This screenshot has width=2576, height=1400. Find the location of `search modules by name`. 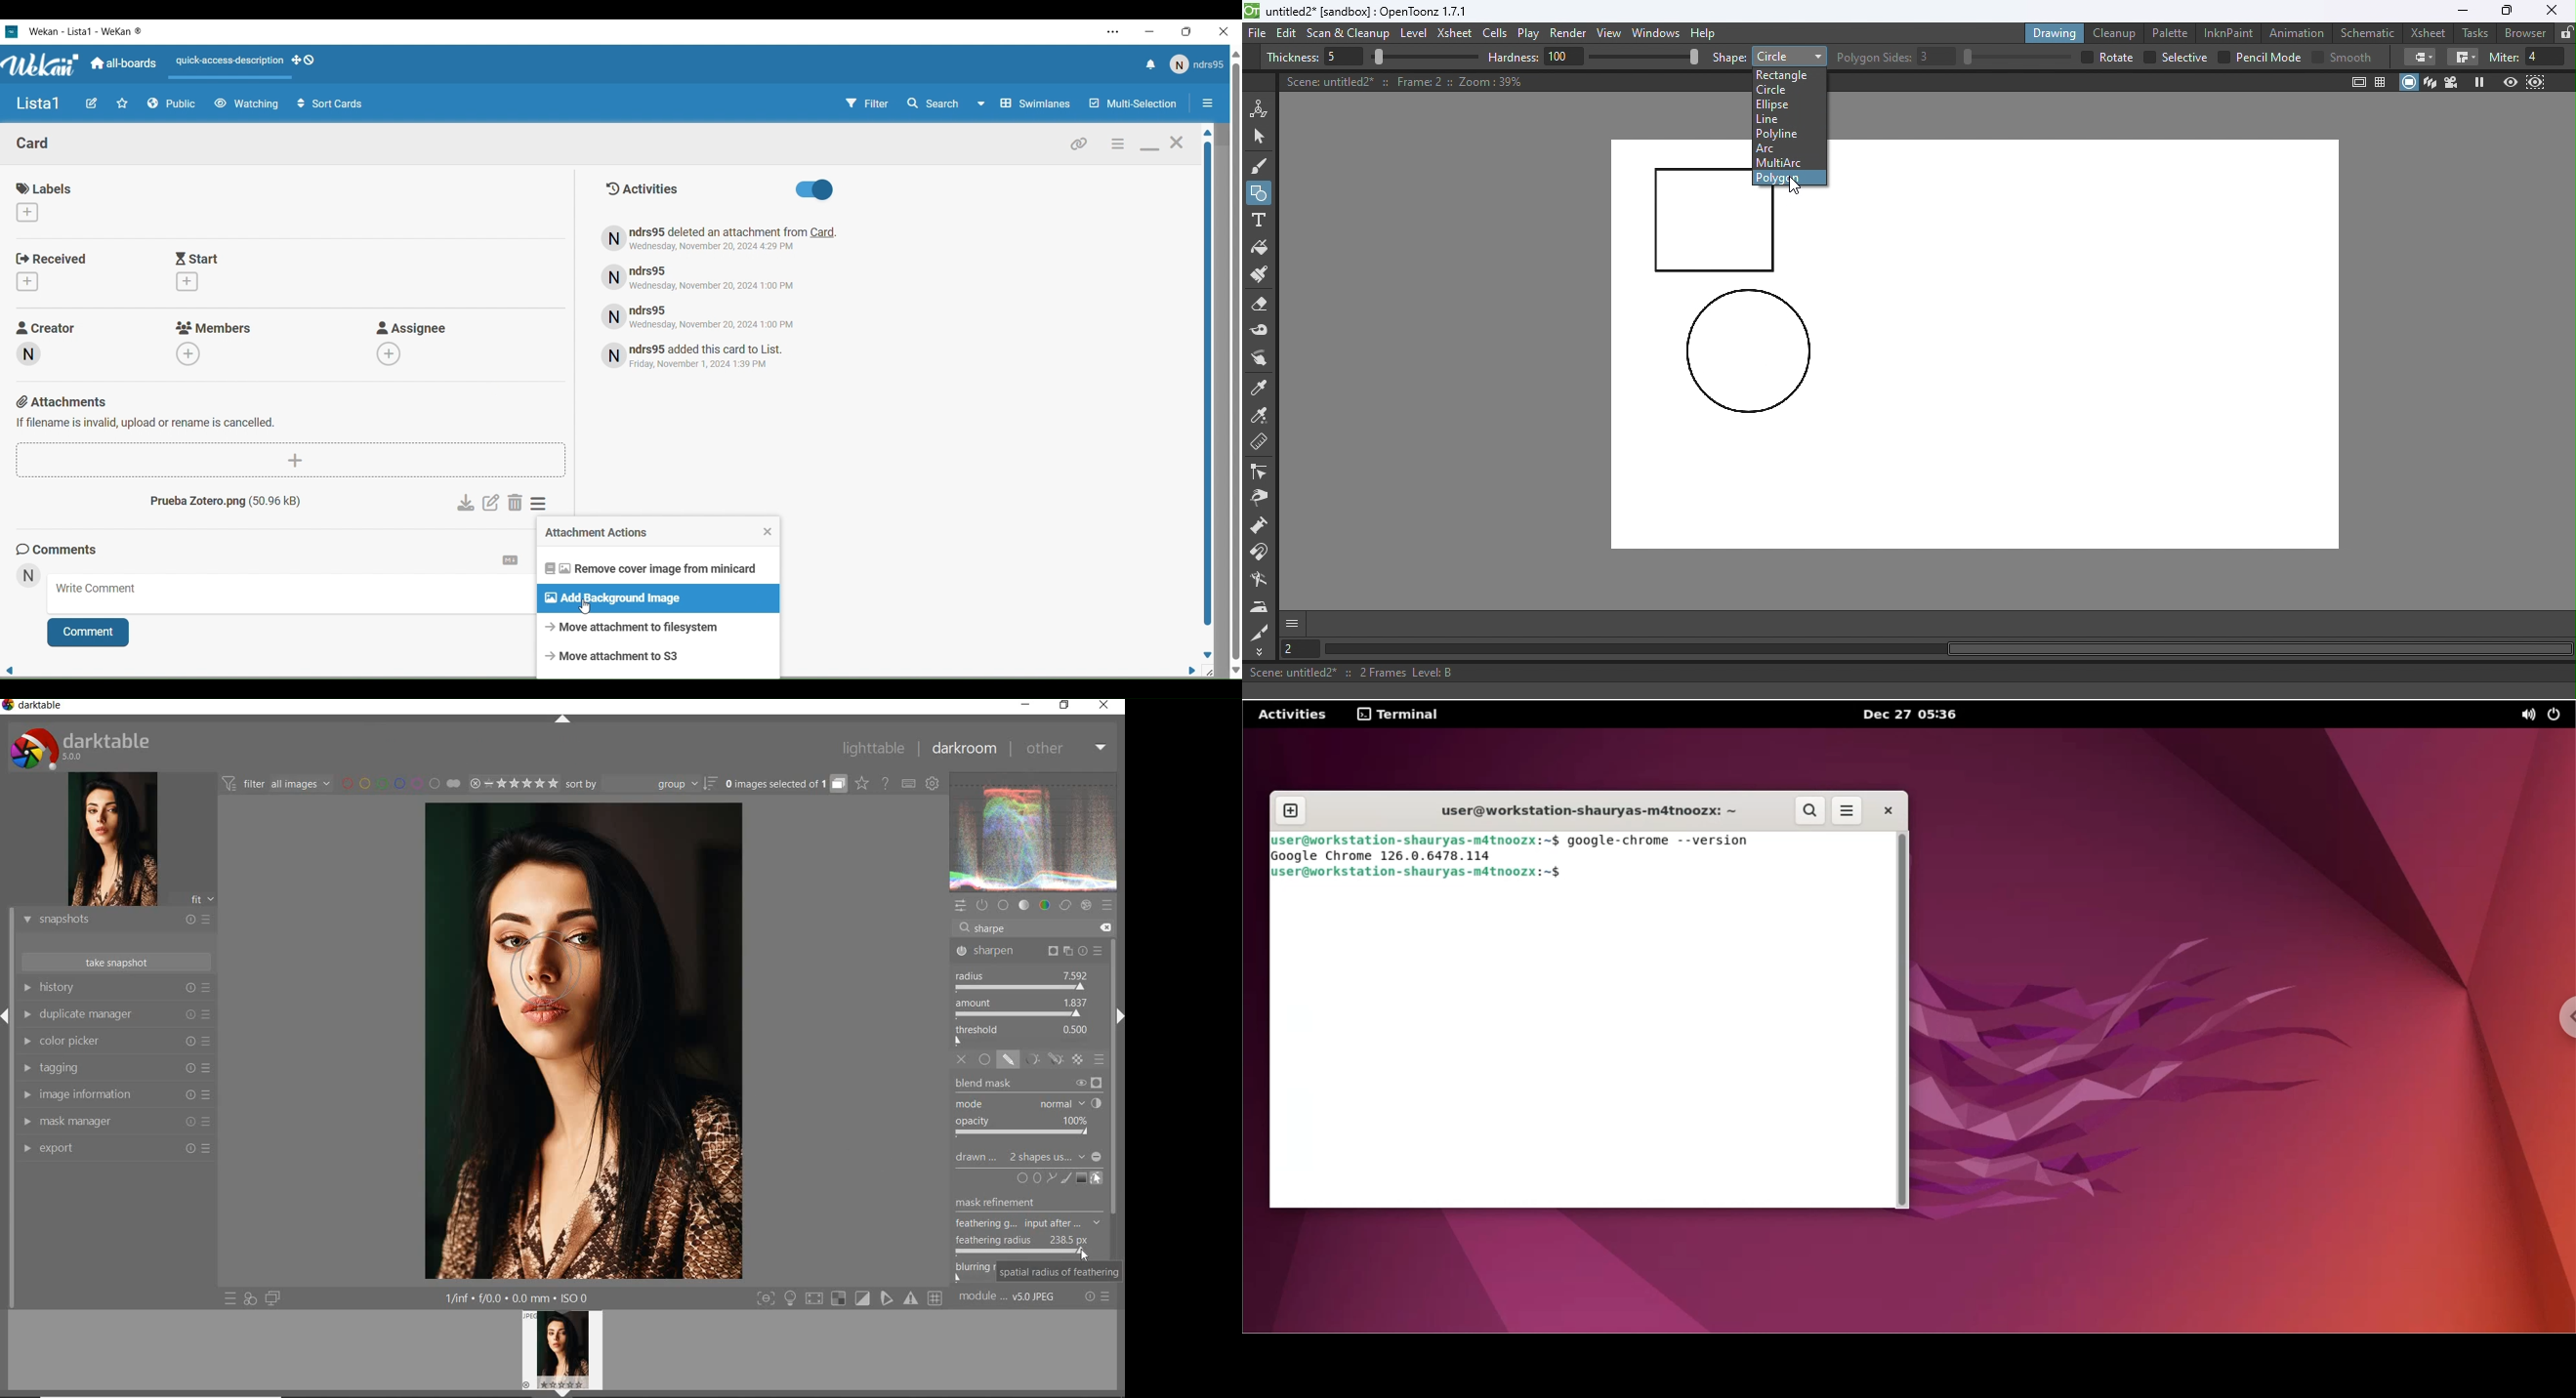

search modules by name is located at coordinates (1034, 927).